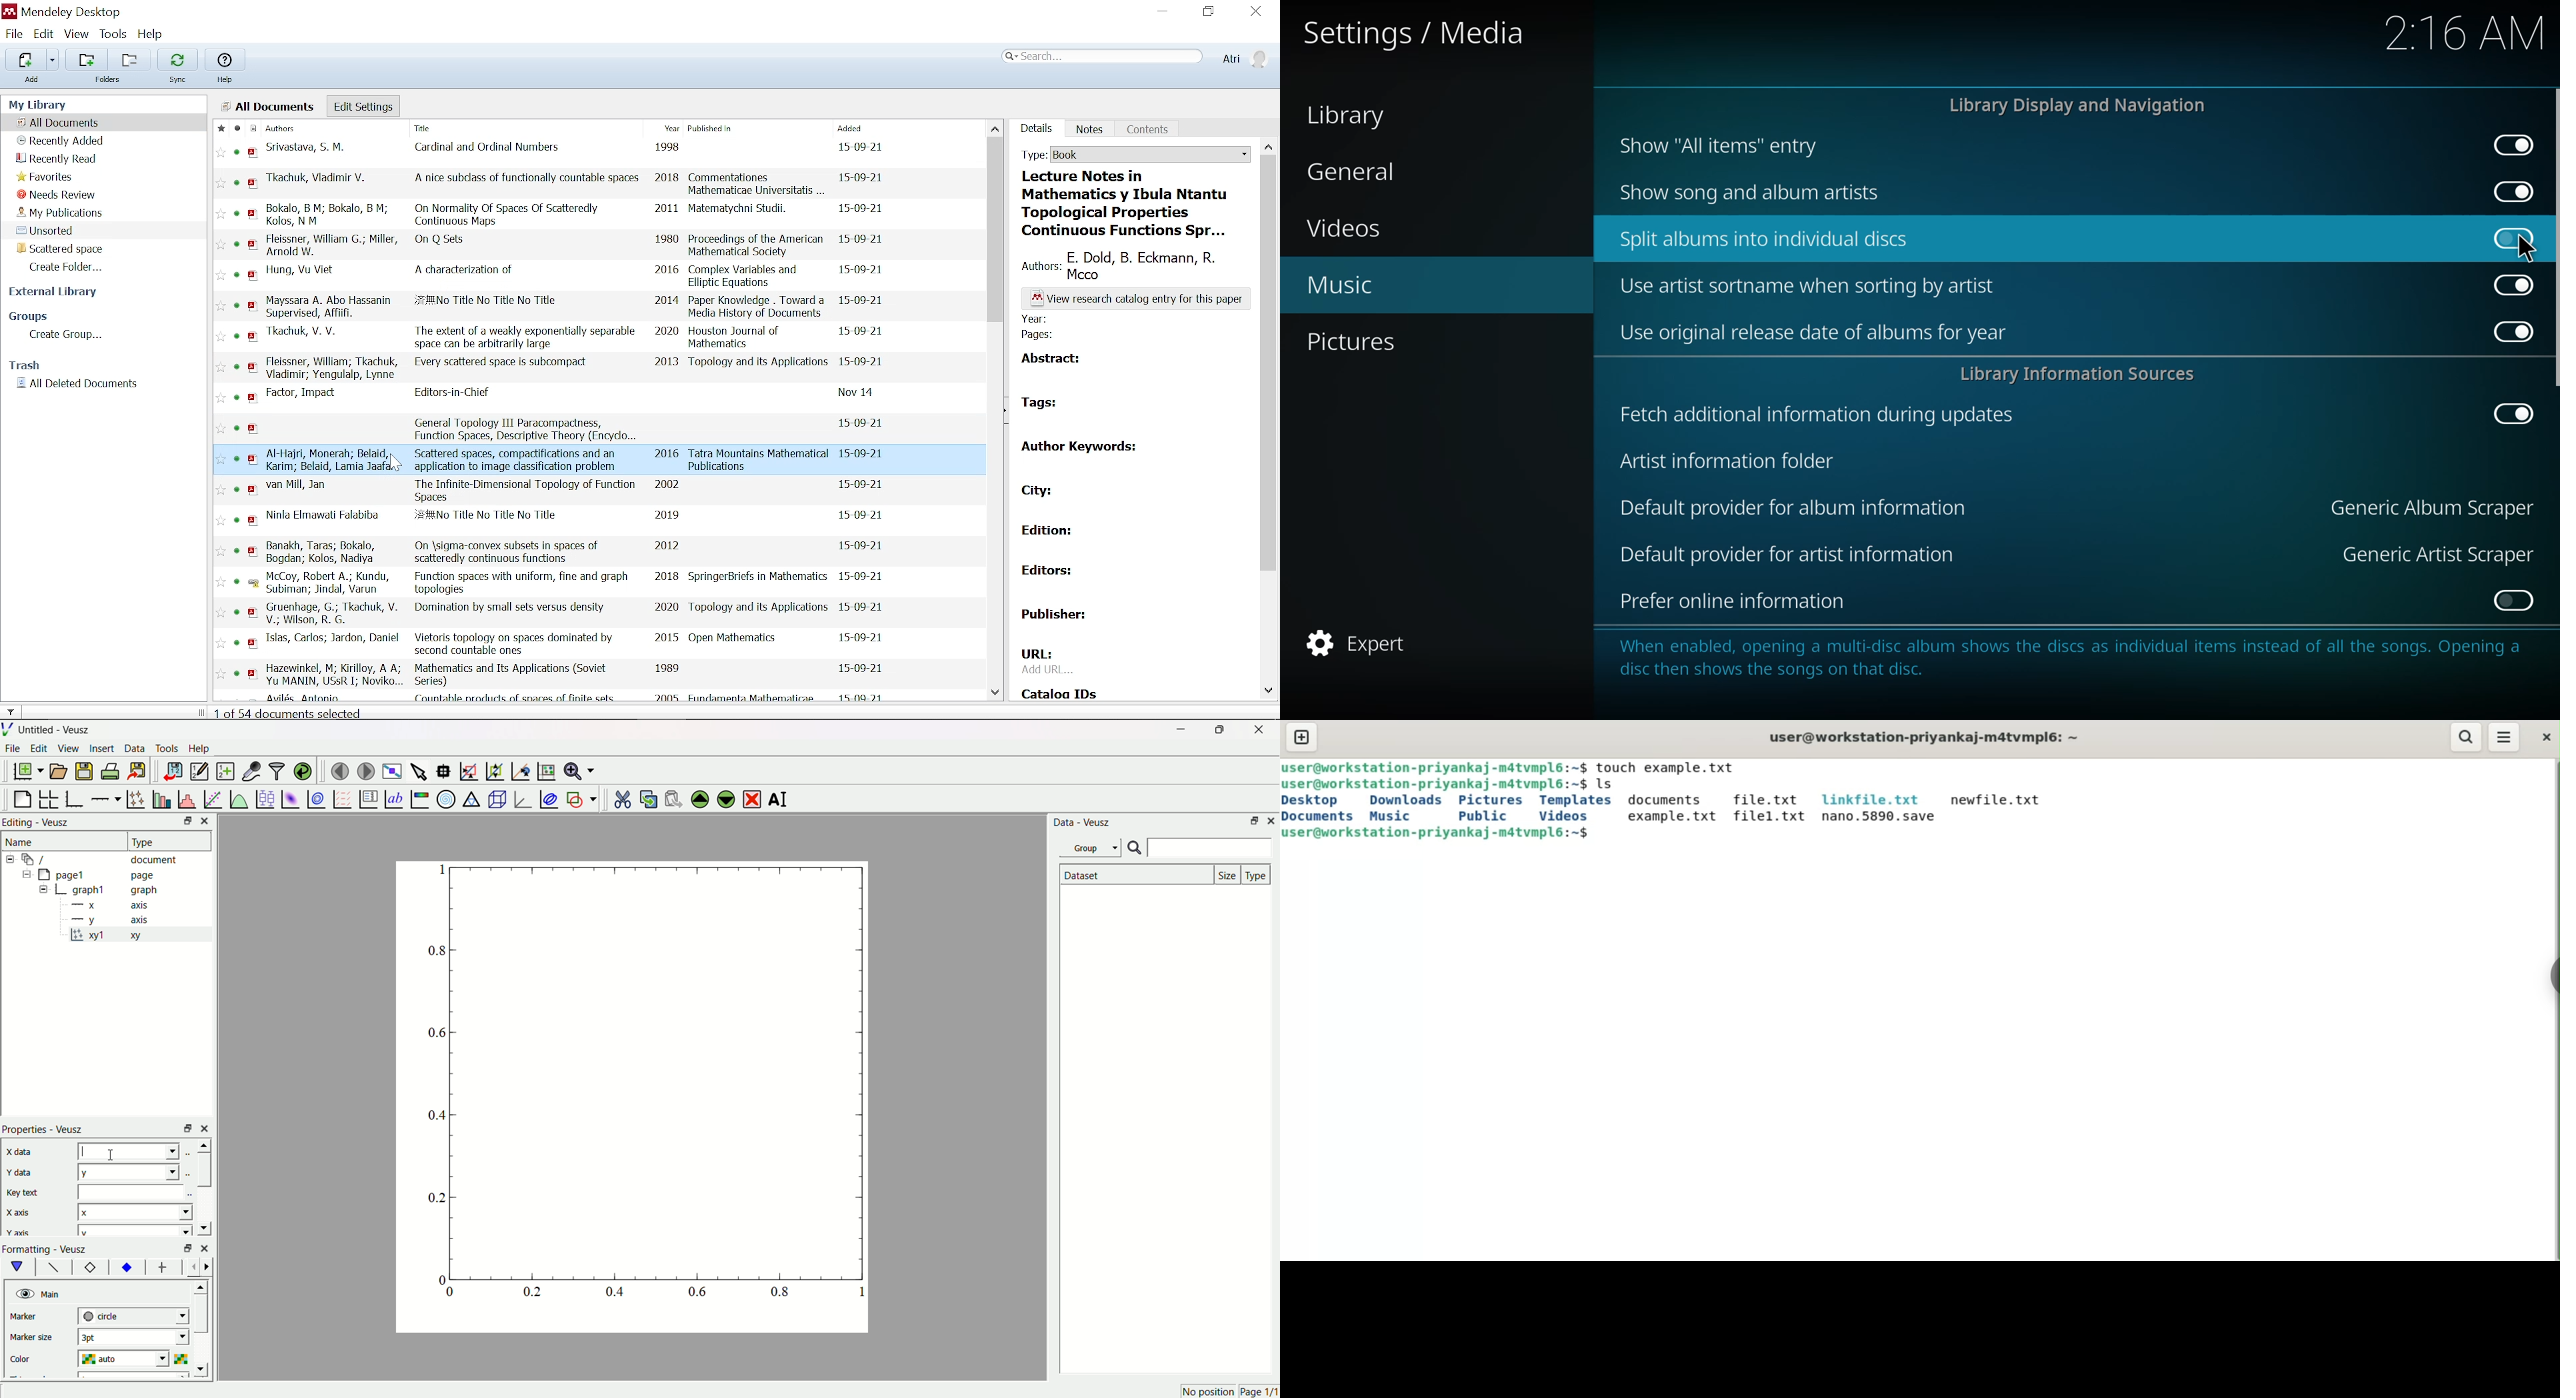  What do you see at coordinates (524, 336) in the screenshot?
I see `title` at bounding box center [524, 336].